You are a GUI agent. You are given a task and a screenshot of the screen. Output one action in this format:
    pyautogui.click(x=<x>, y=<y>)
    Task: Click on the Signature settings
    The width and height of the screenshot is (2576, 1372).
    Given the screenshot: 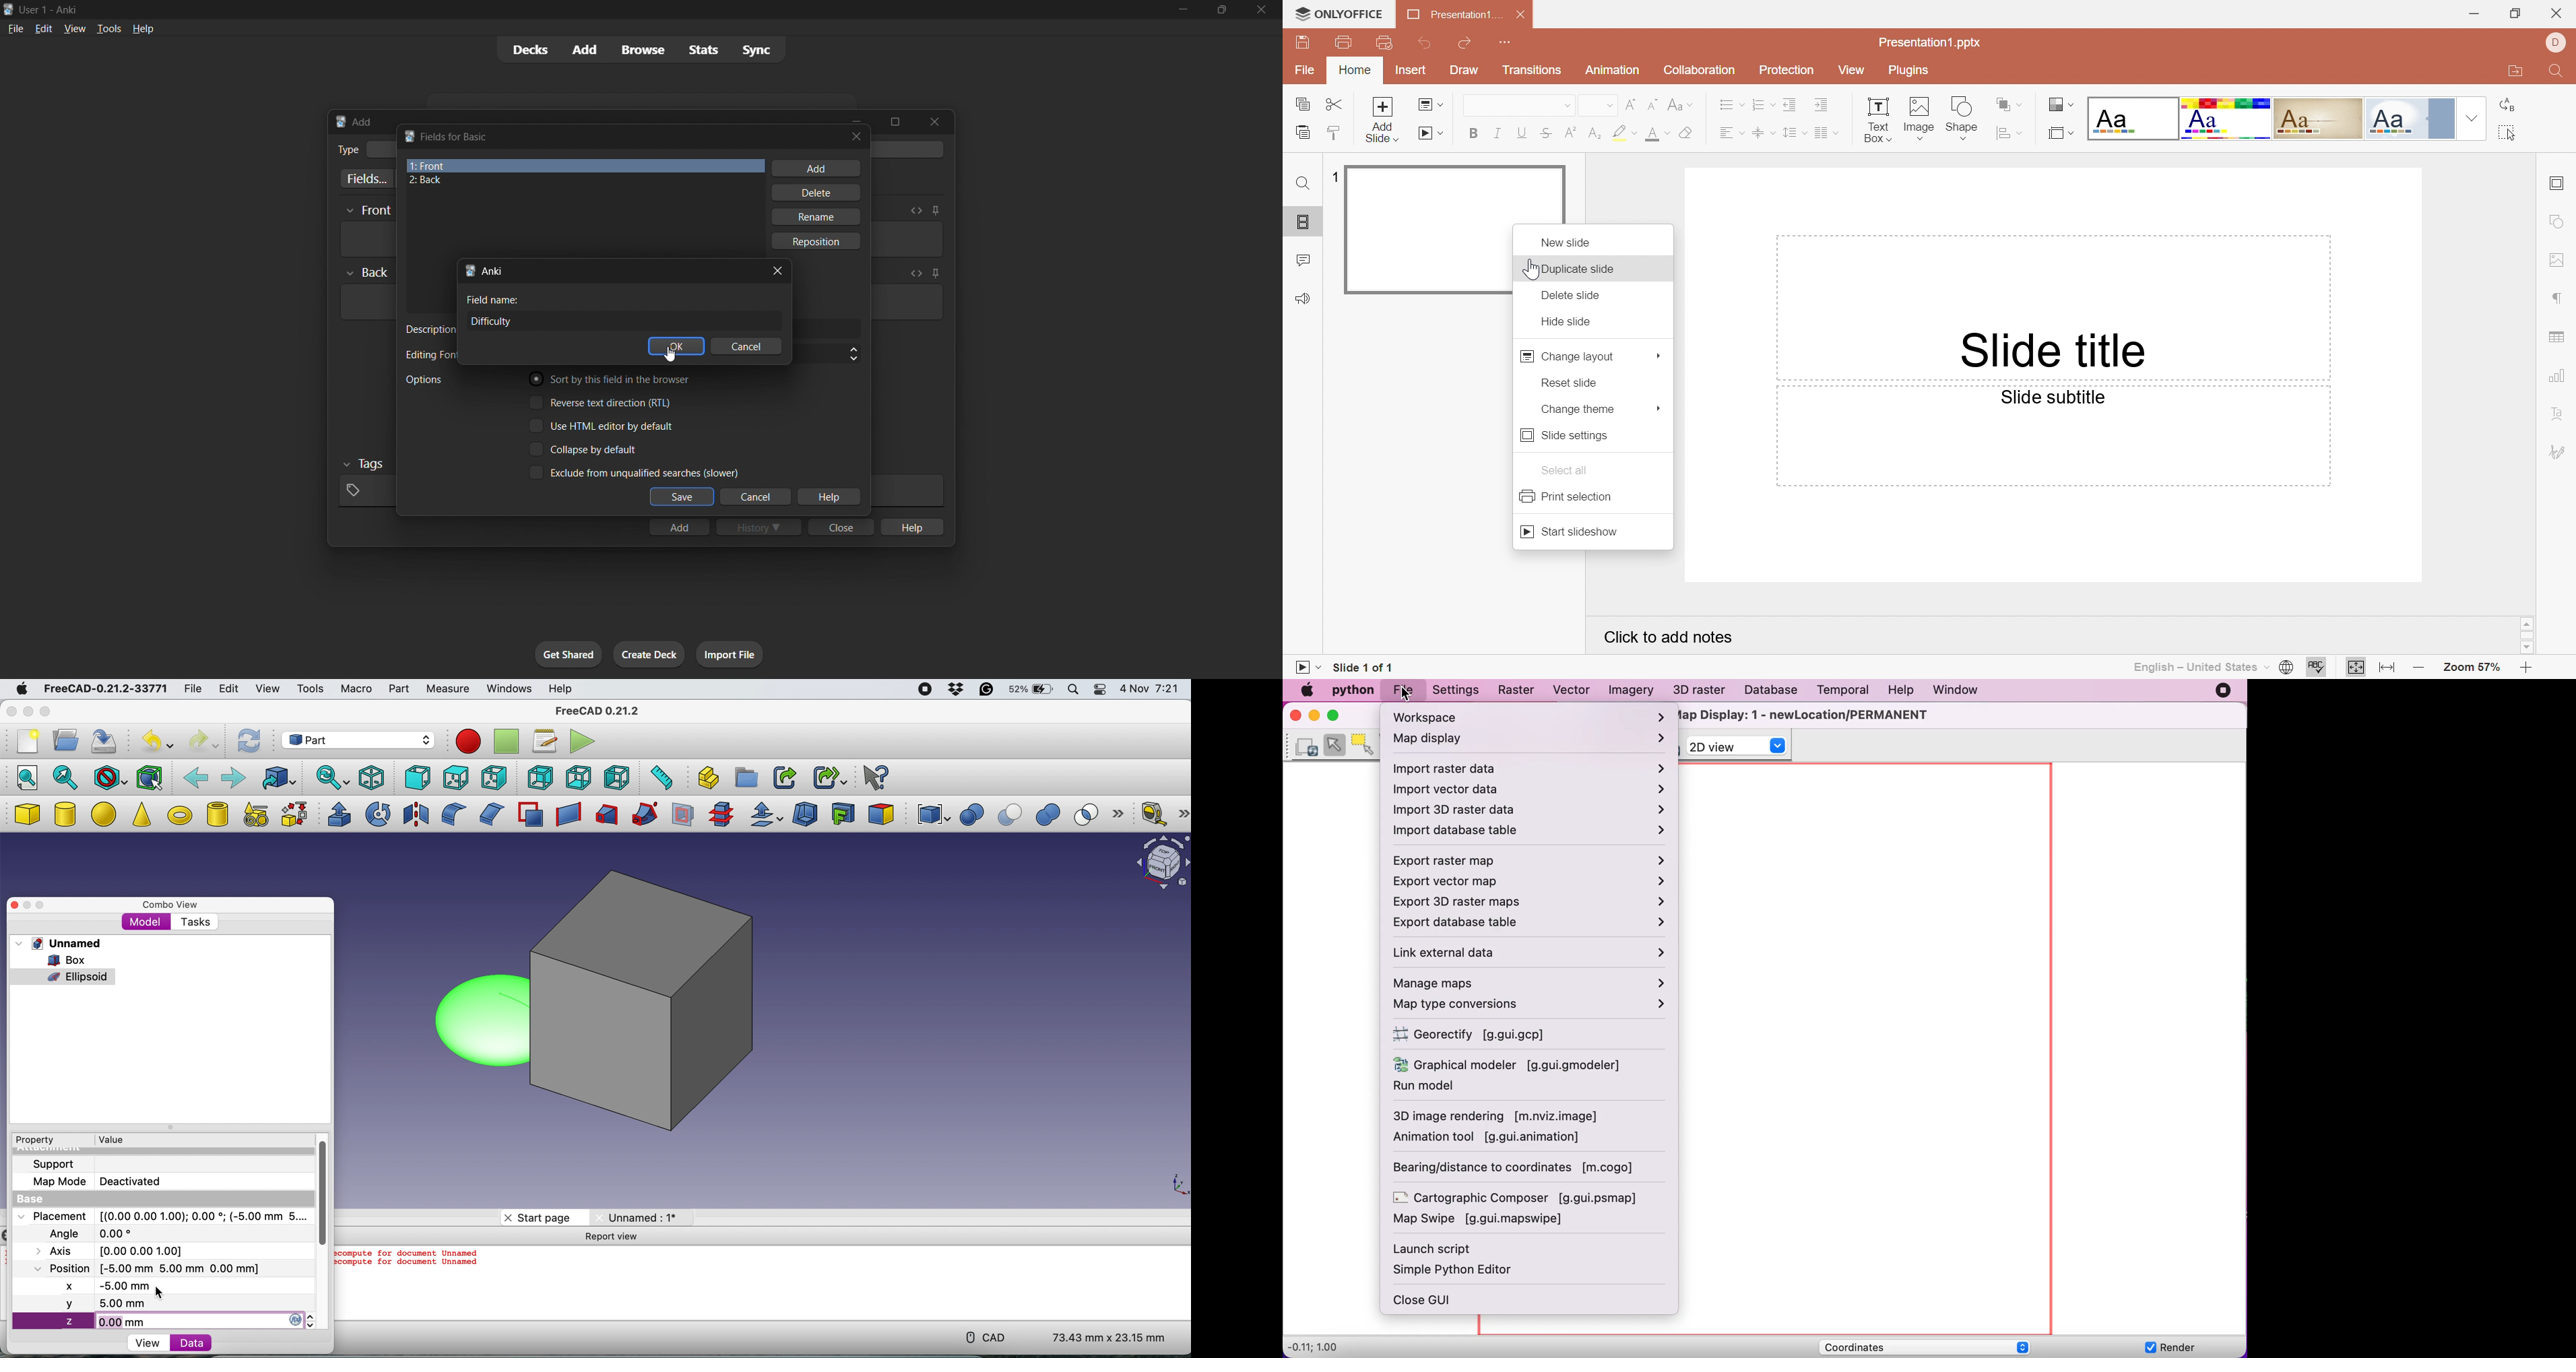 What is the action you would take?
    pyautogui.click(x=2561, y=453)
    